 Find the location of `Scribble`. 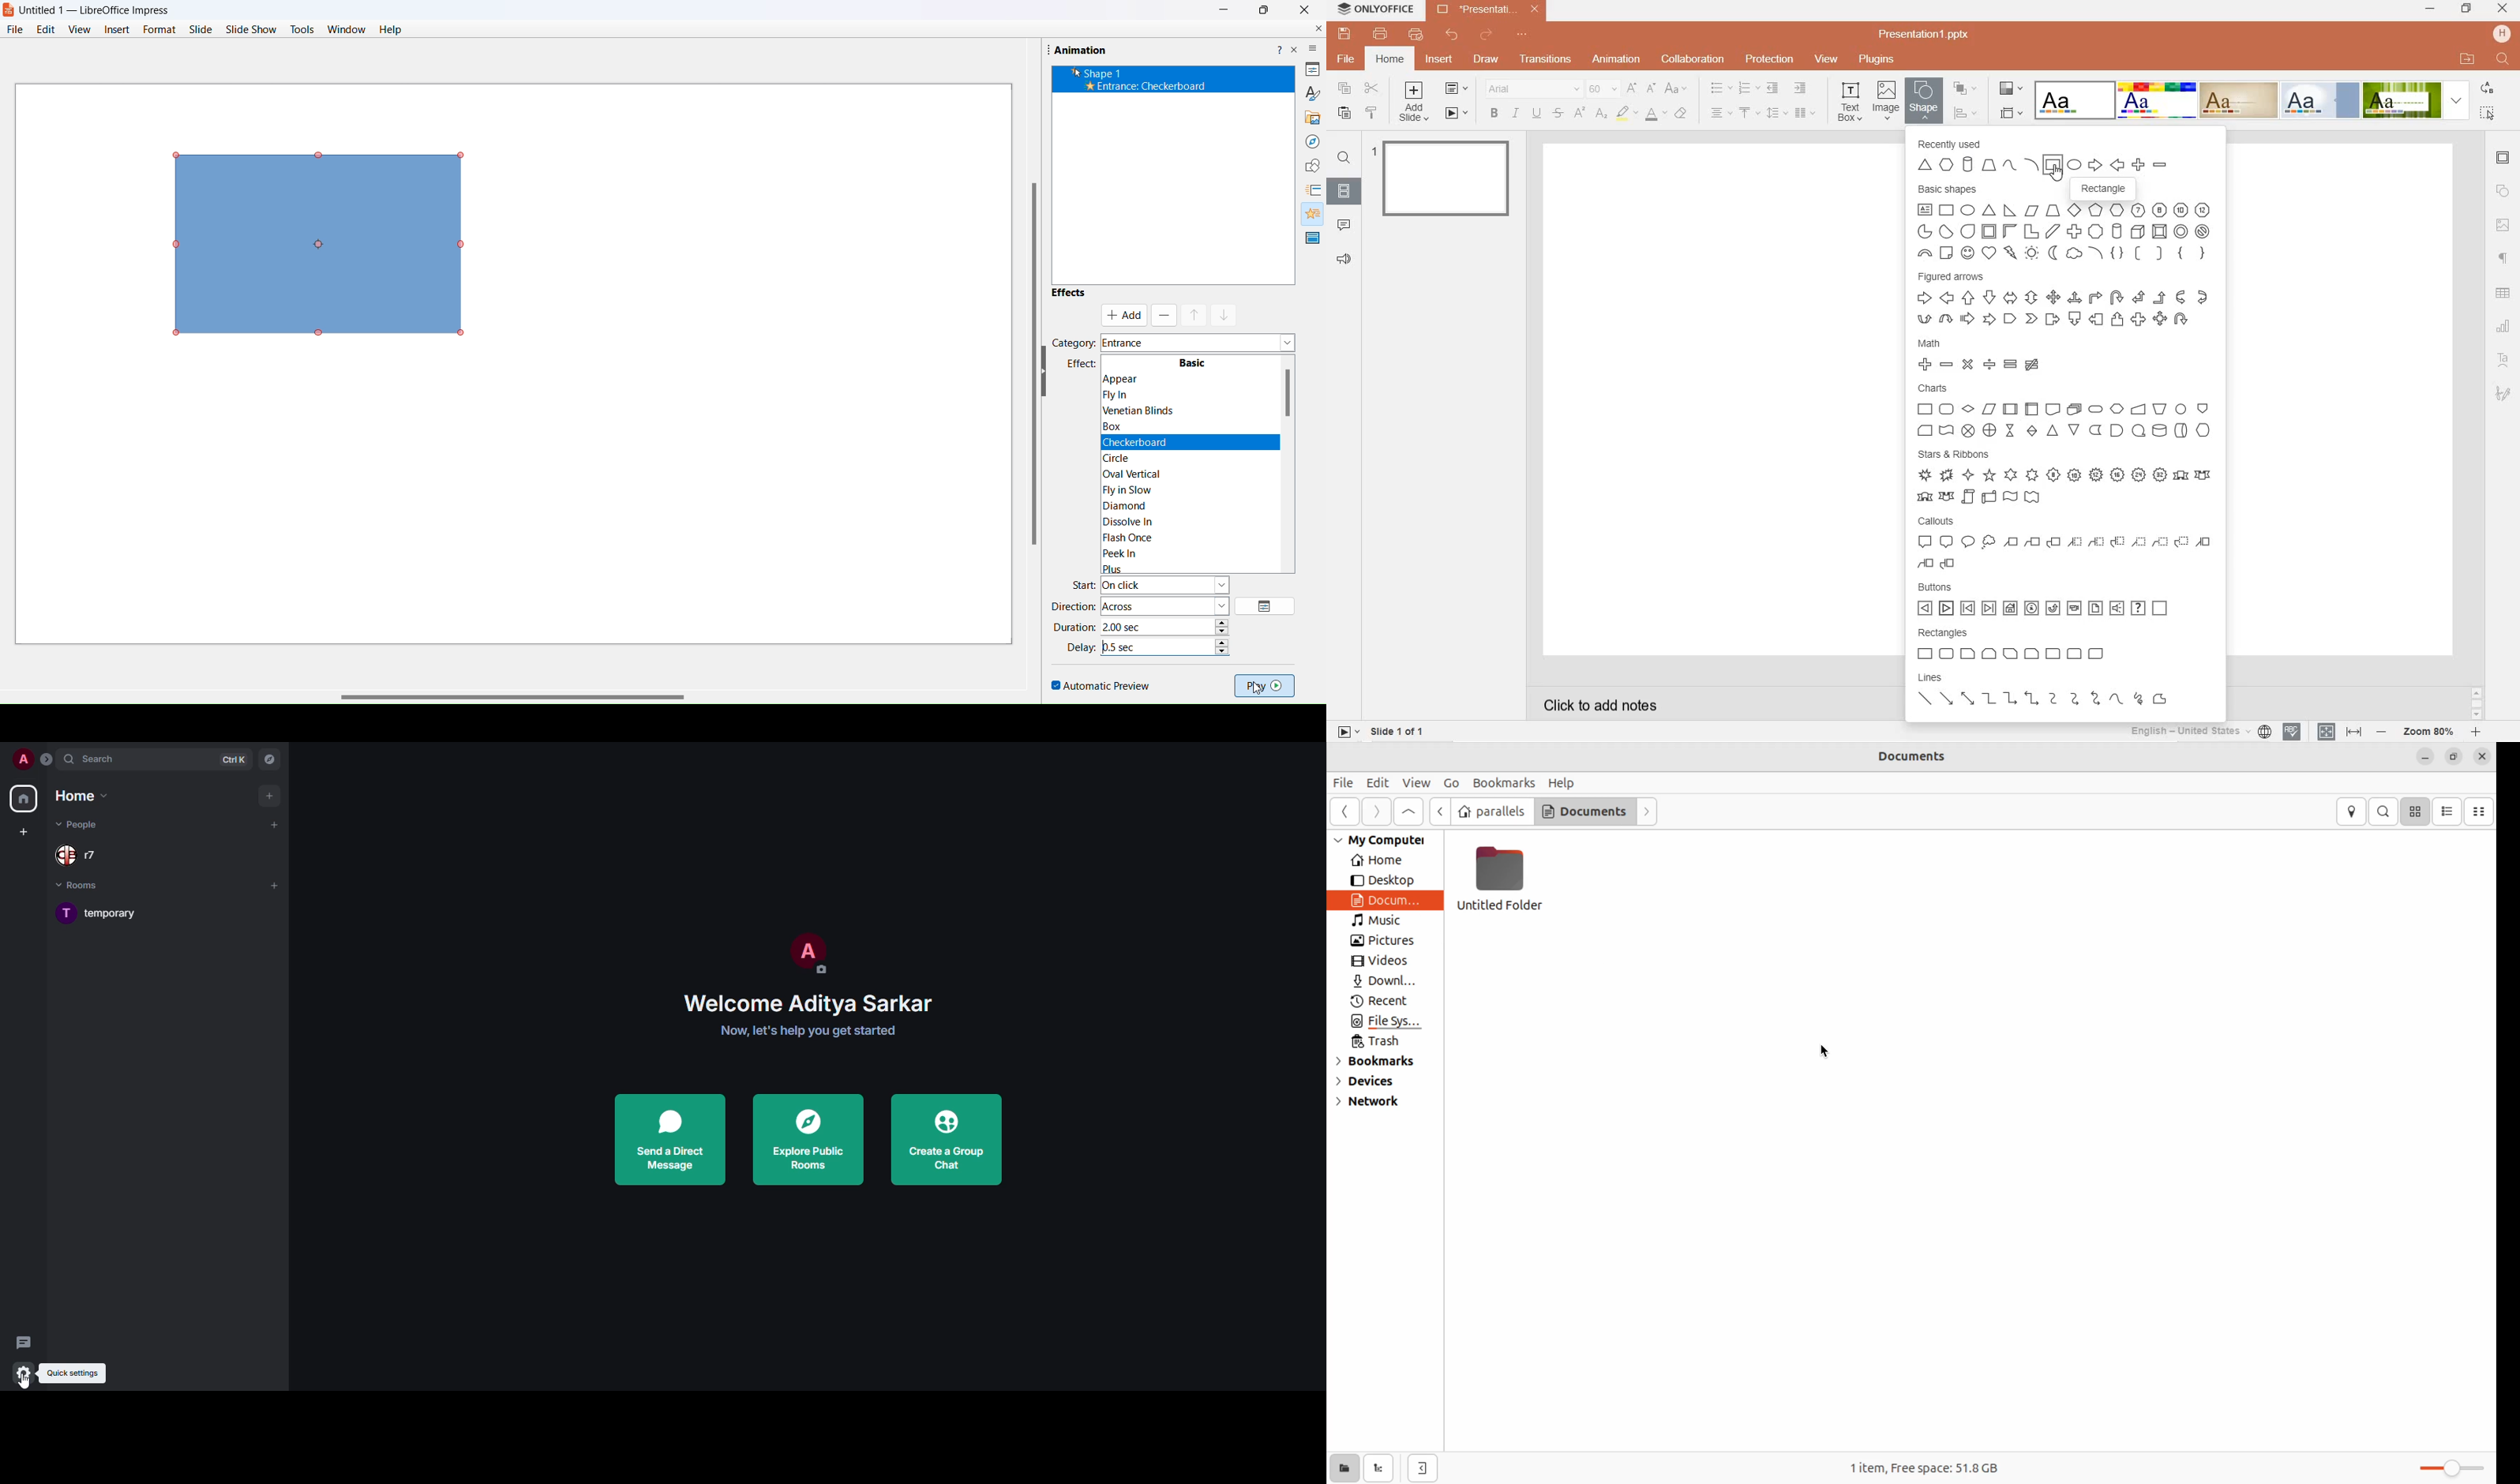

Scribble is located at coordinates (2137, 701).